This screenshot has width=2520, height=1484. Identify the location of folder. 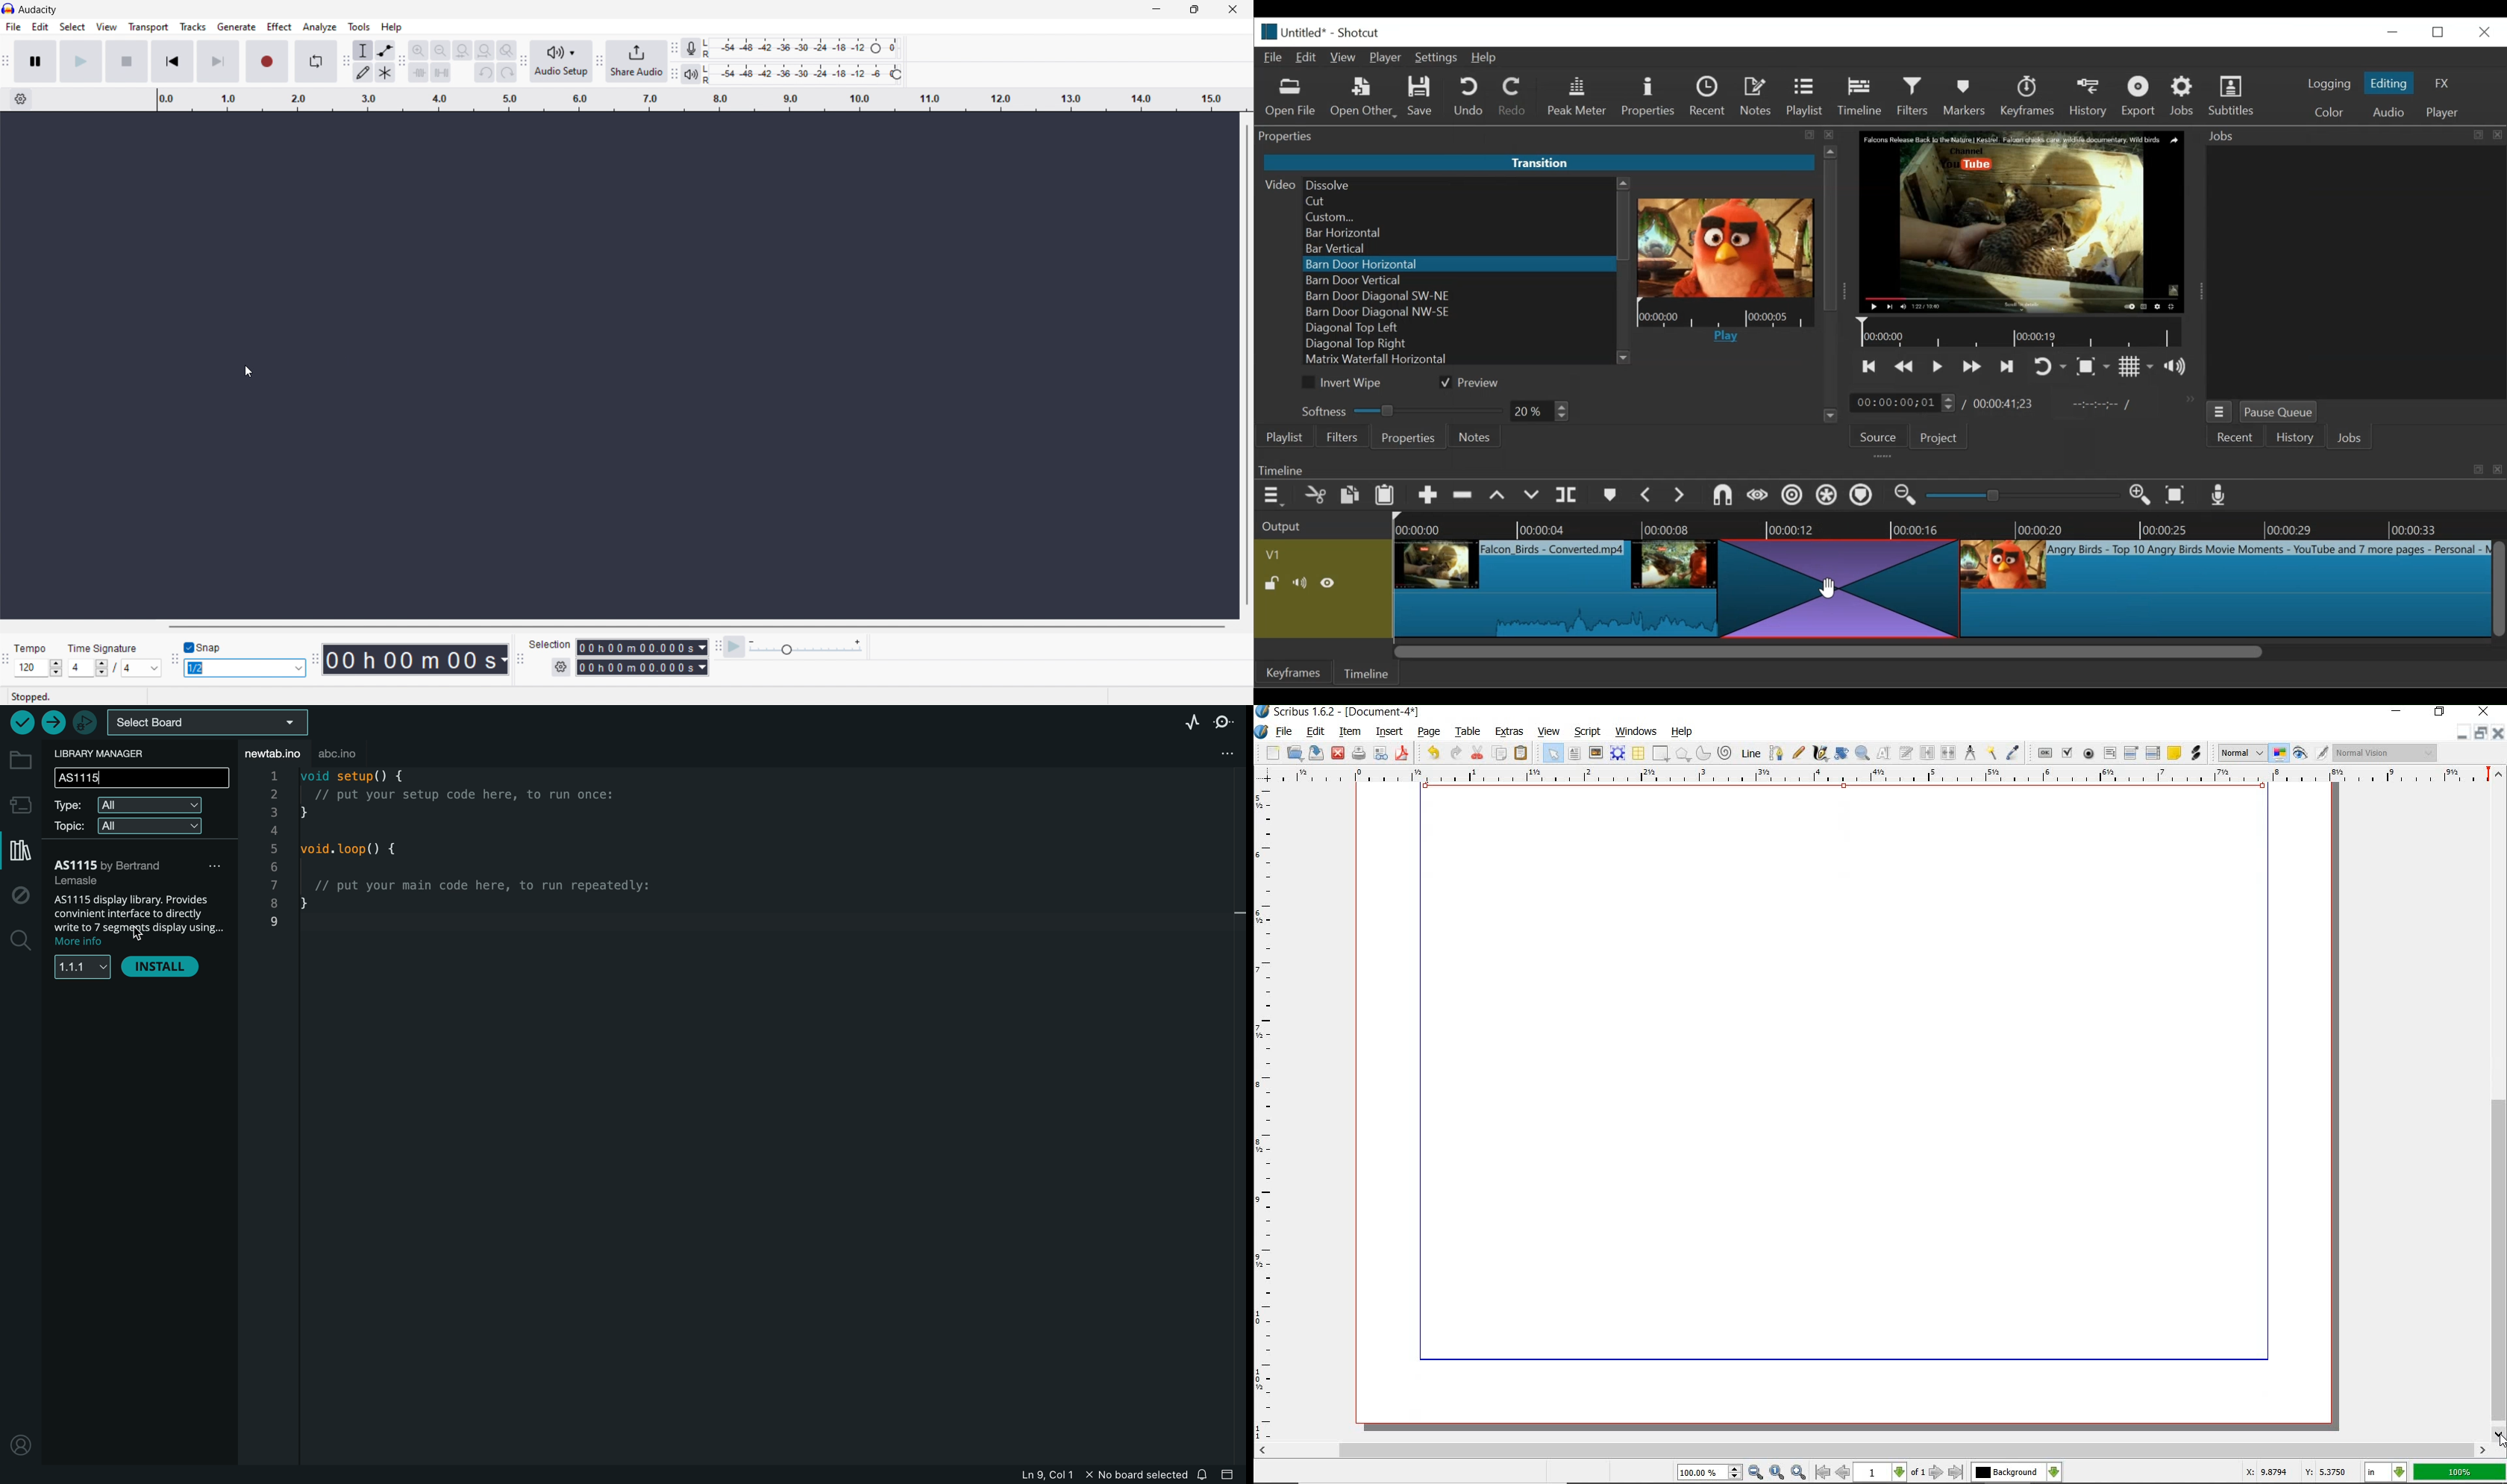
(20, 760).